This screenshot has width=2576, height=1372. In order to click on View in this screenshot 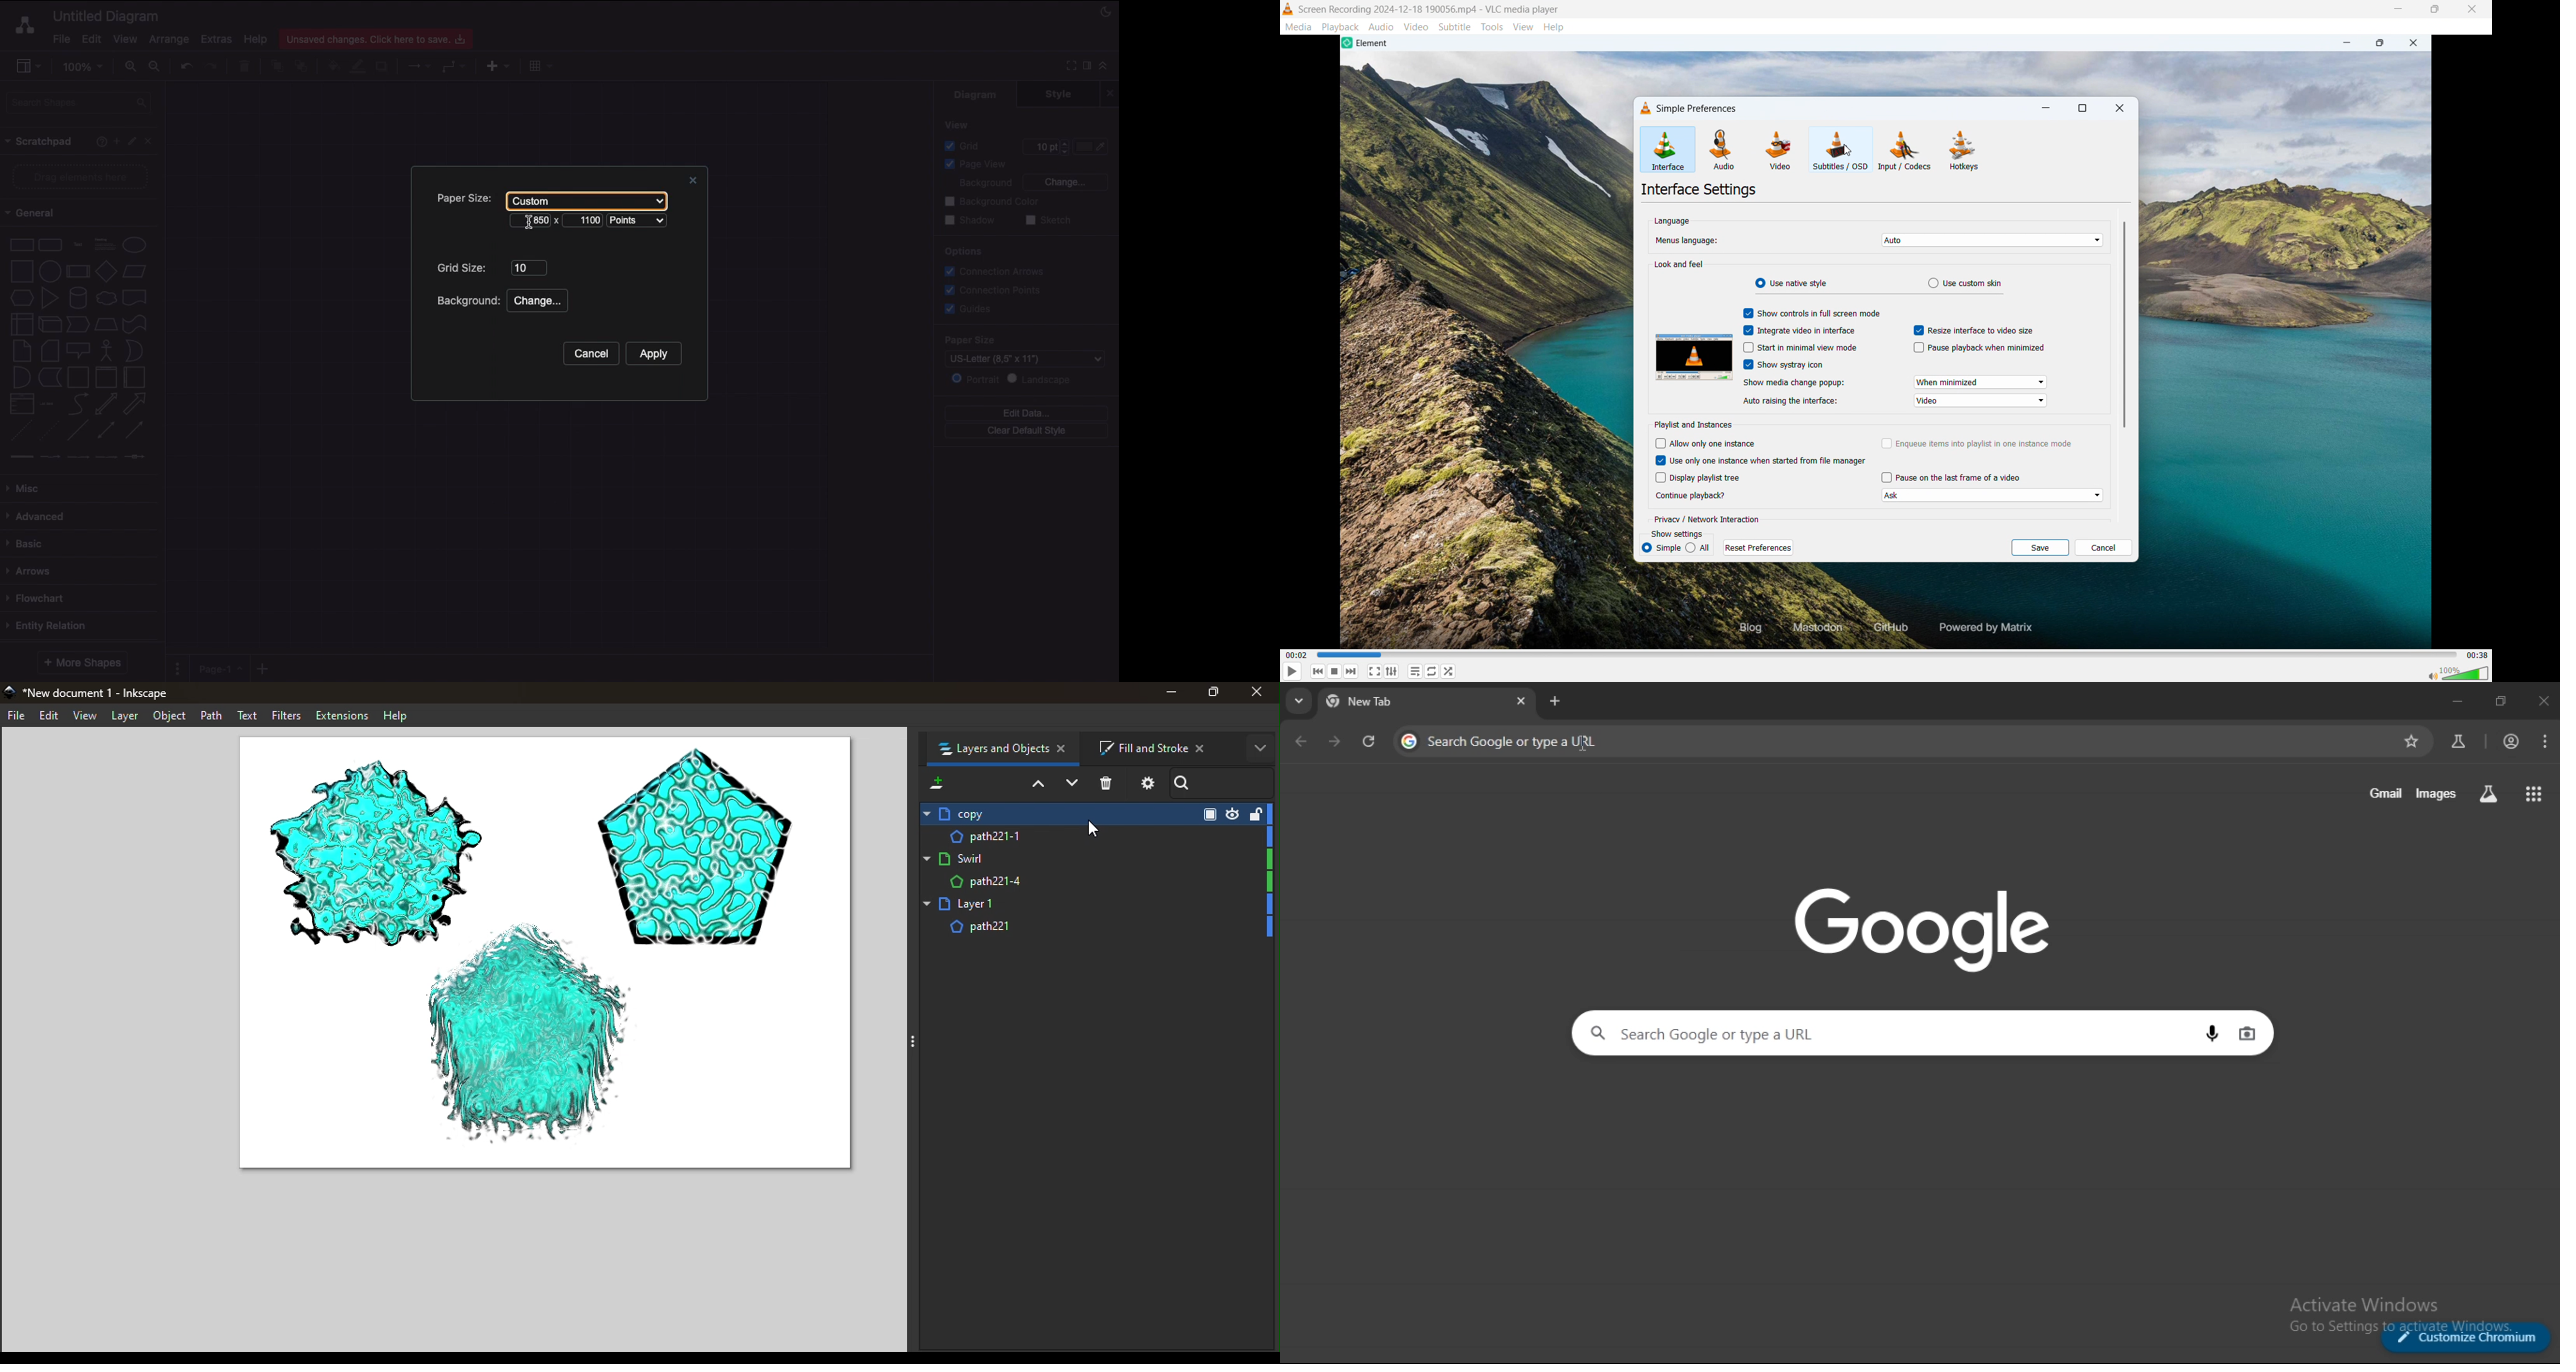, I will do `click(125, 37)`.